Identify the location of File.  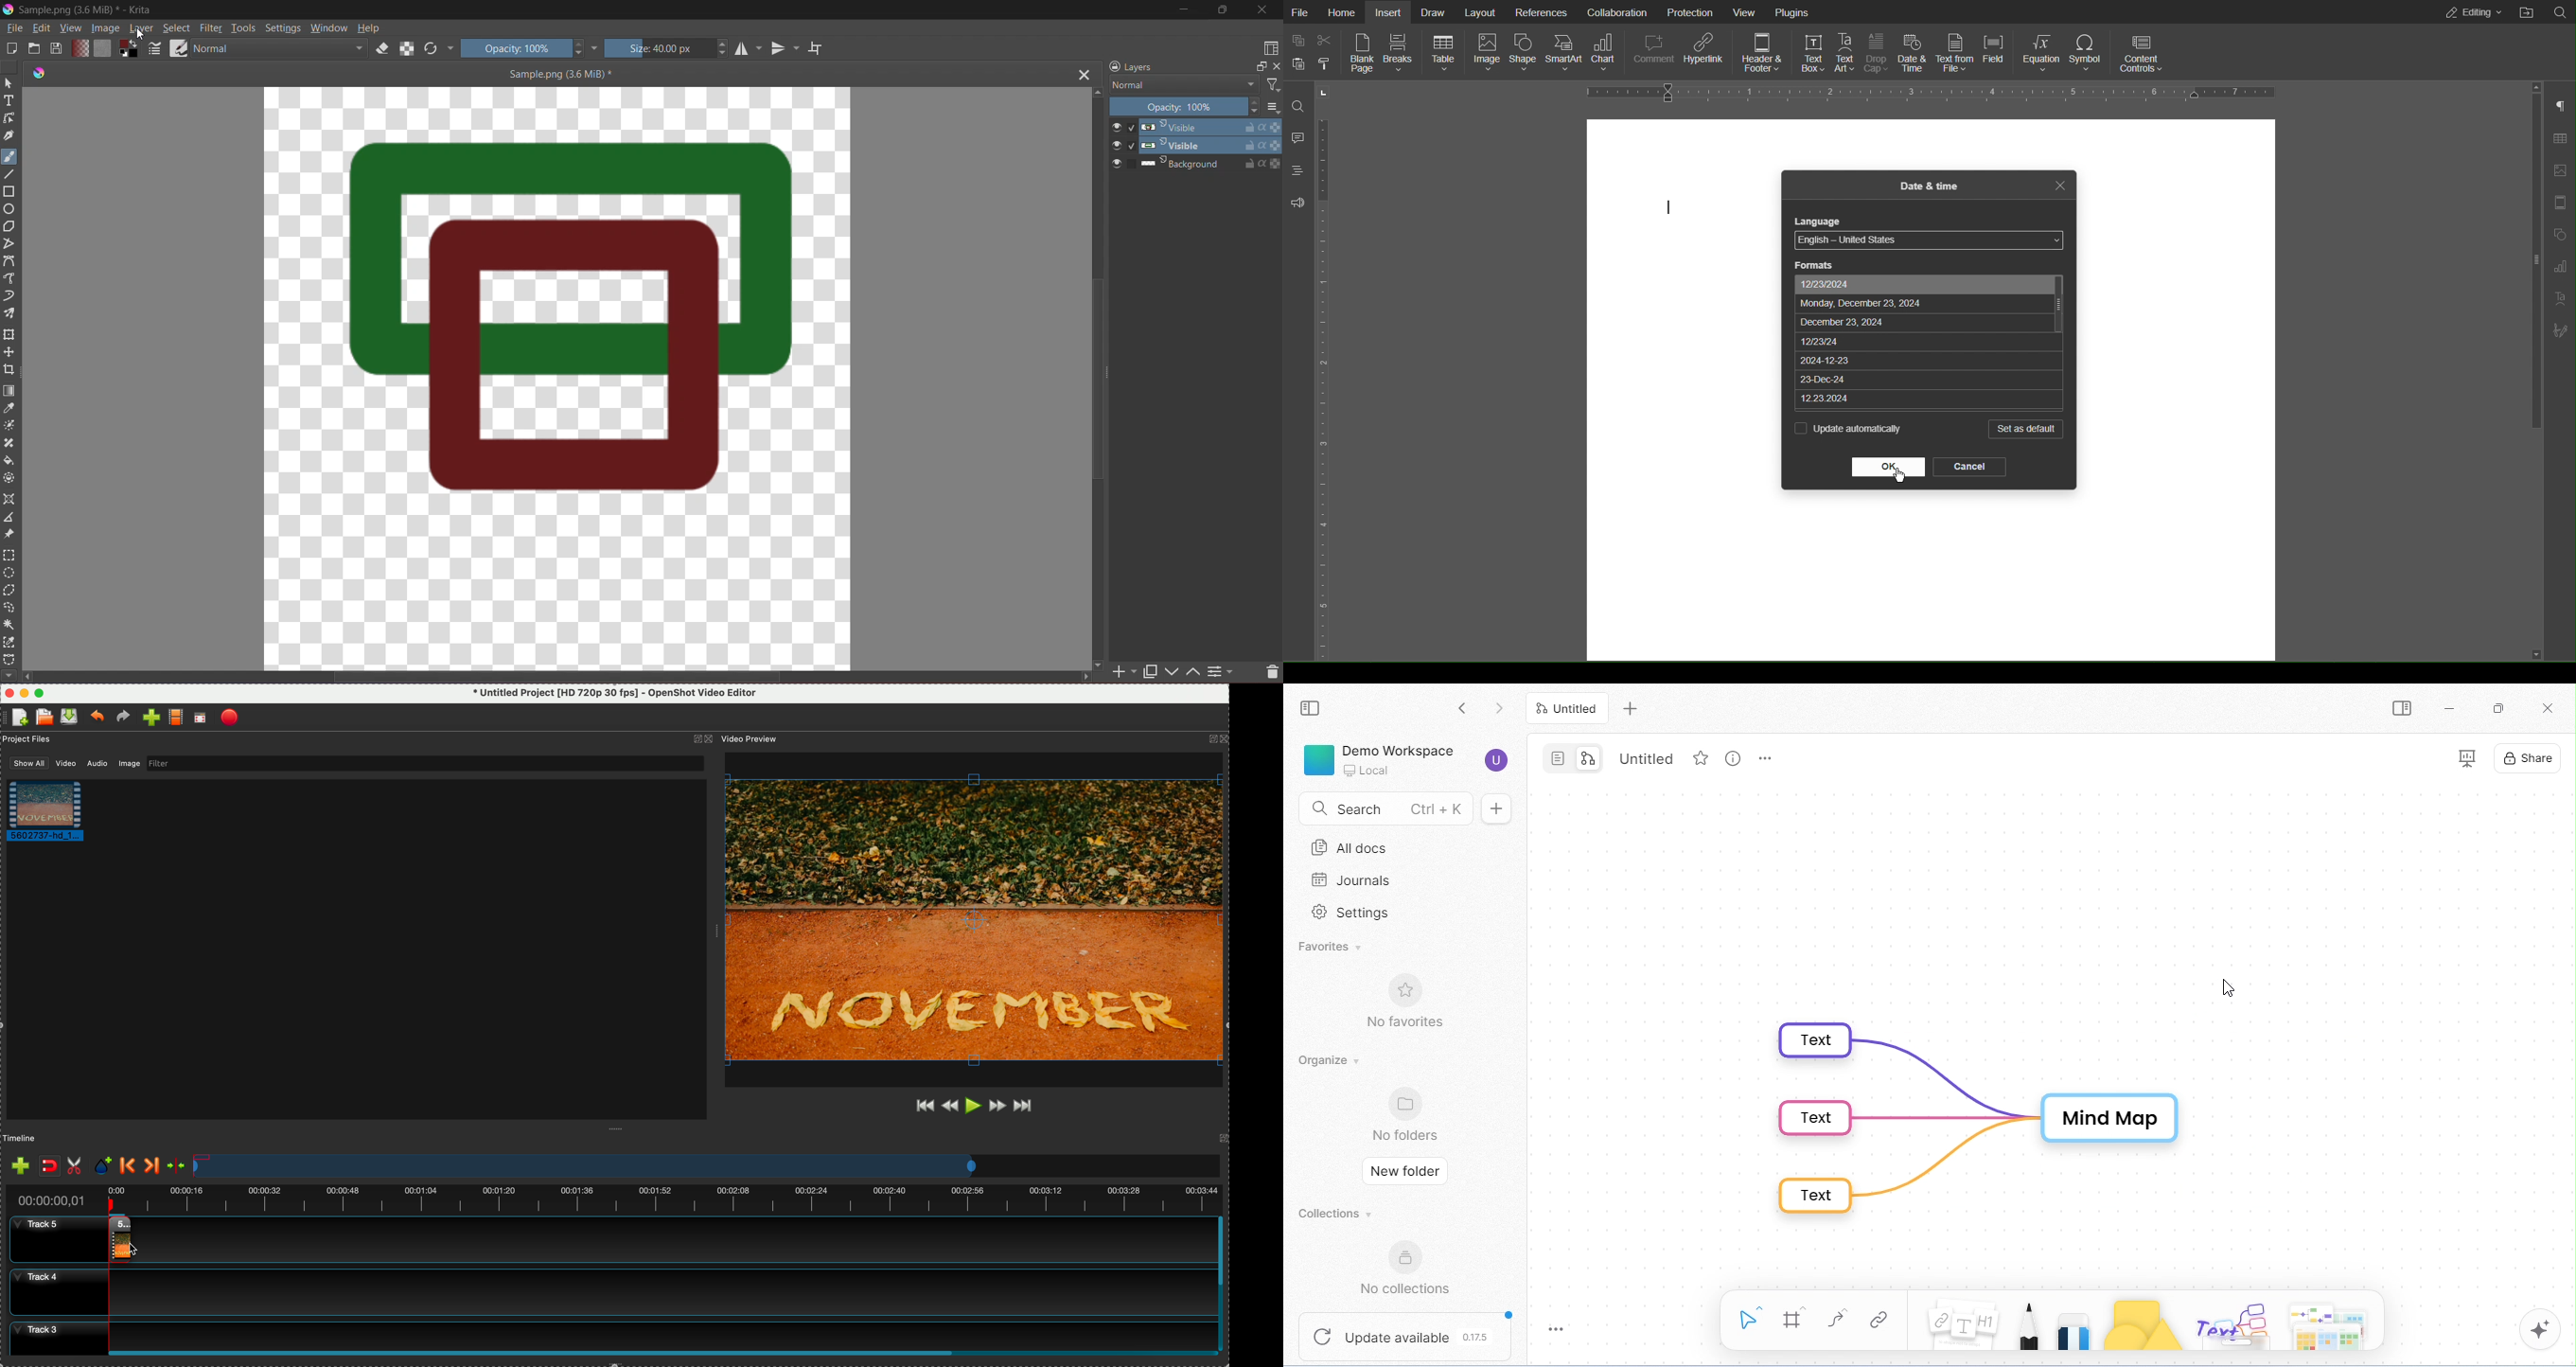
(13, 29).